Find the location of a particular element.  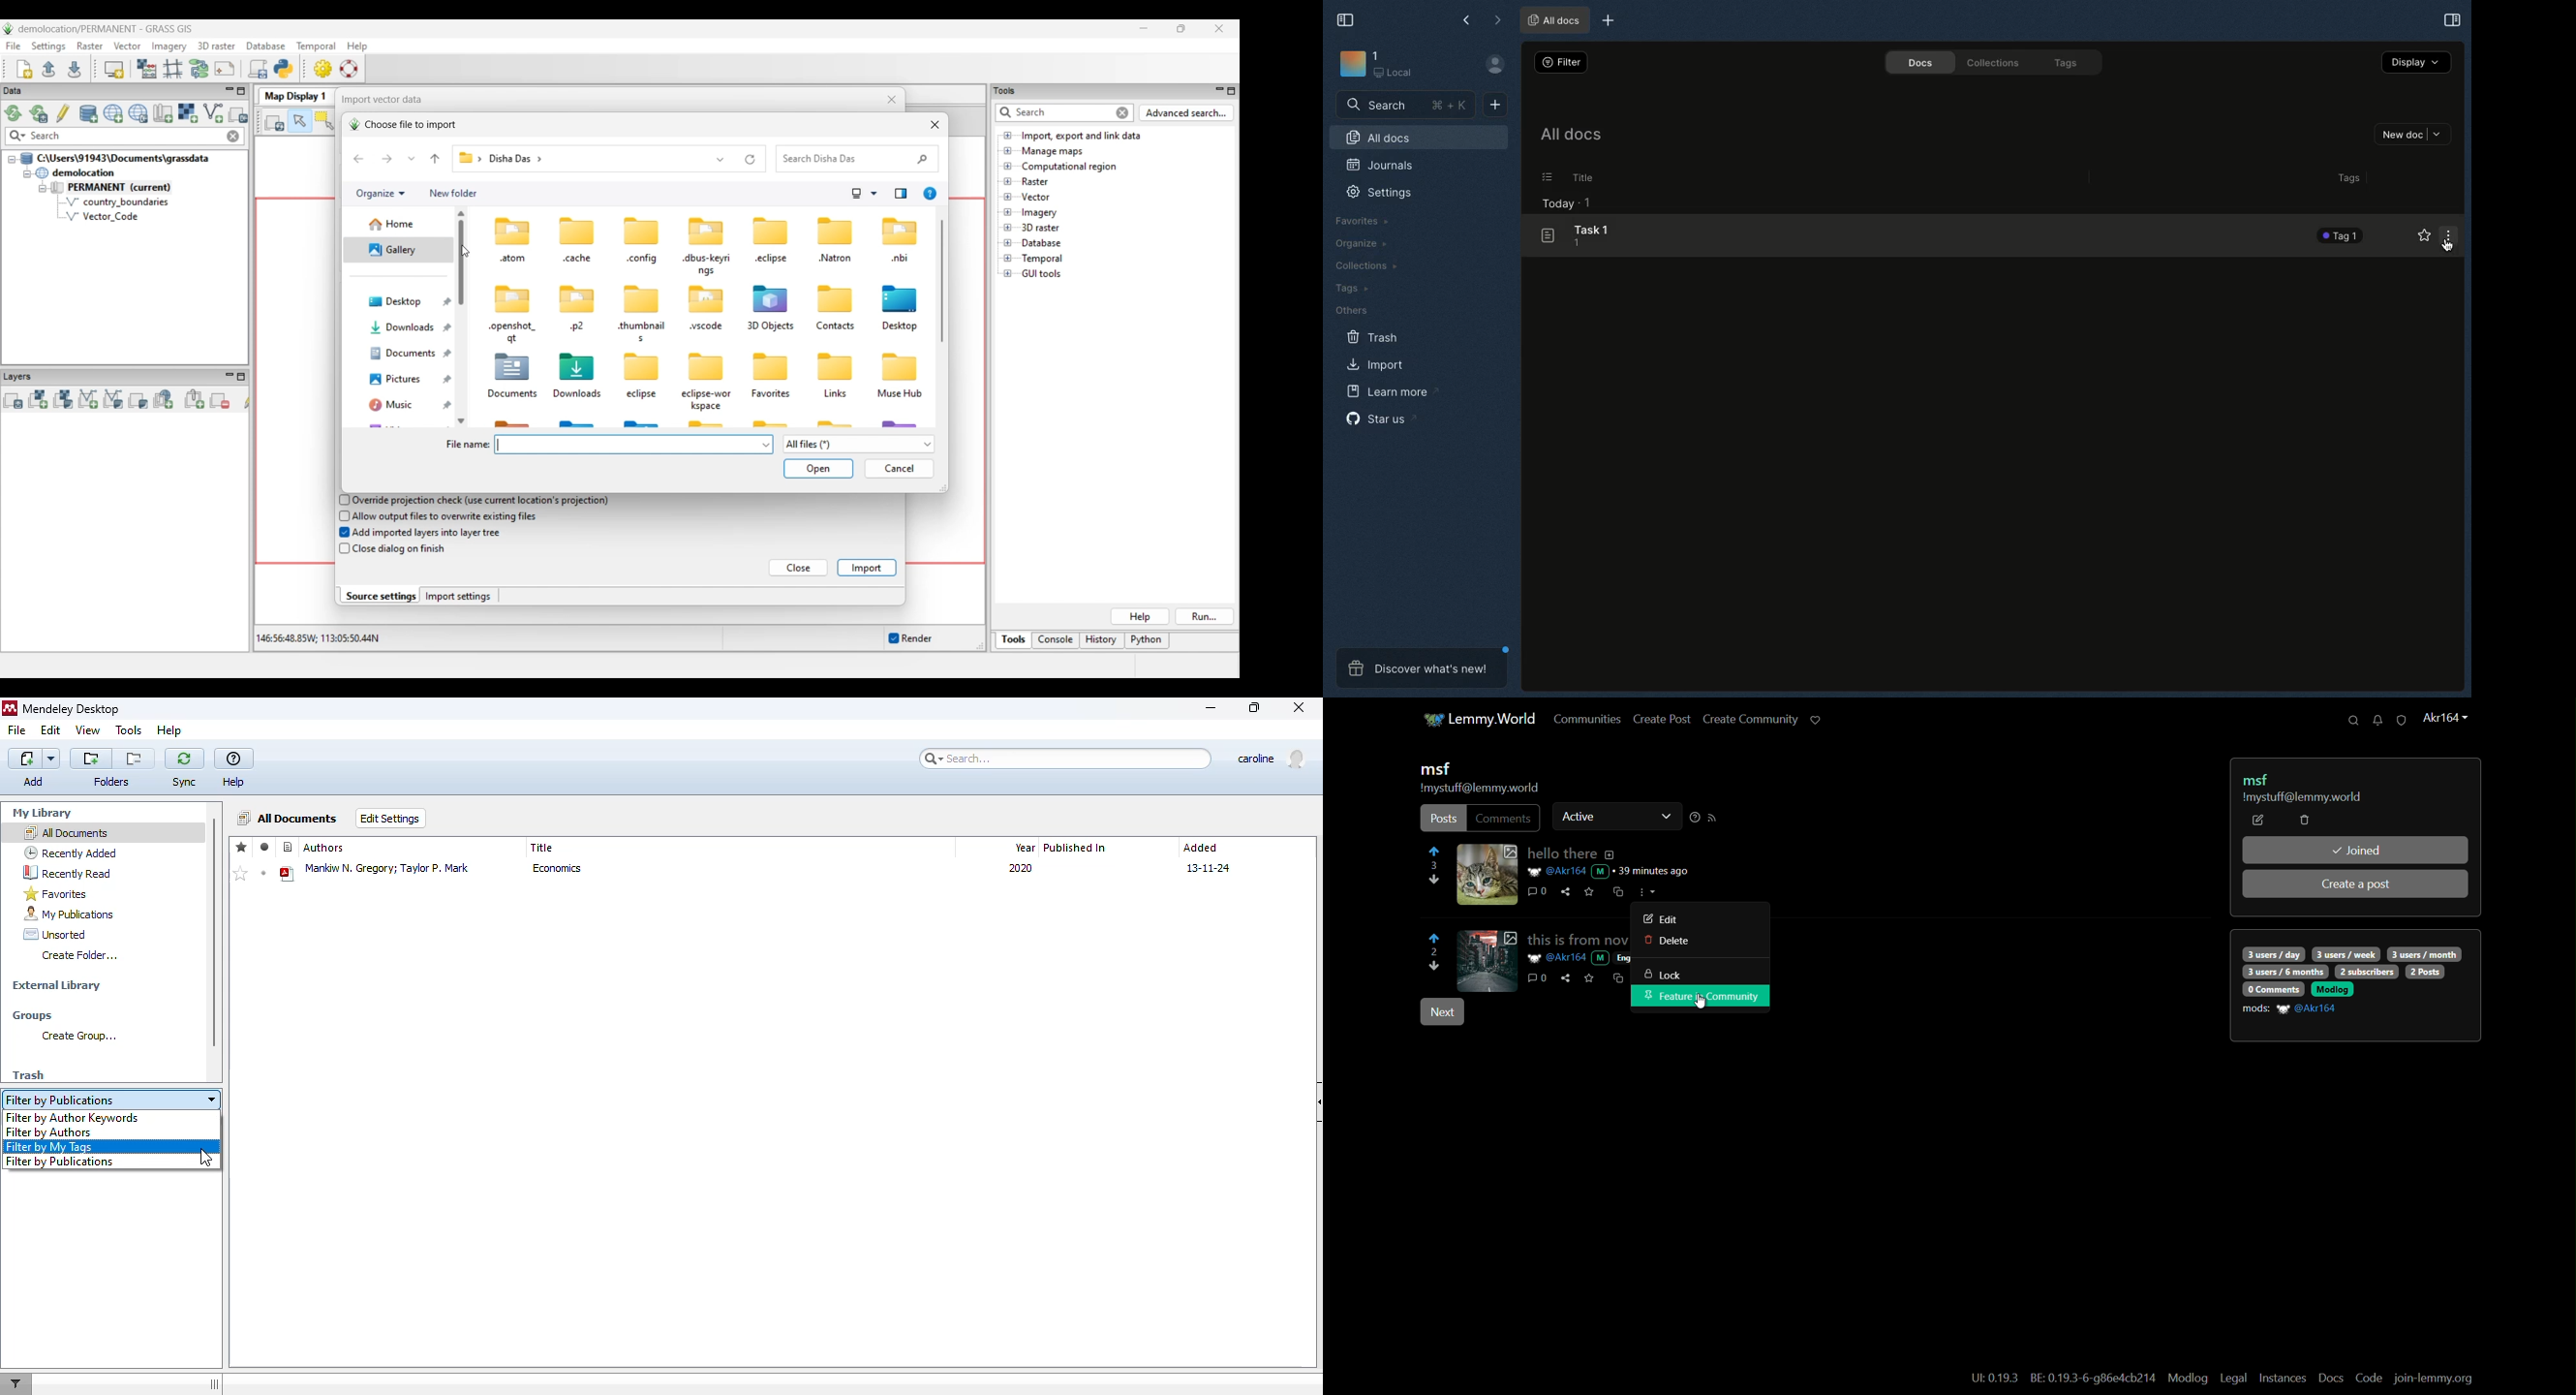

share is located at coordinates (1566, 892).